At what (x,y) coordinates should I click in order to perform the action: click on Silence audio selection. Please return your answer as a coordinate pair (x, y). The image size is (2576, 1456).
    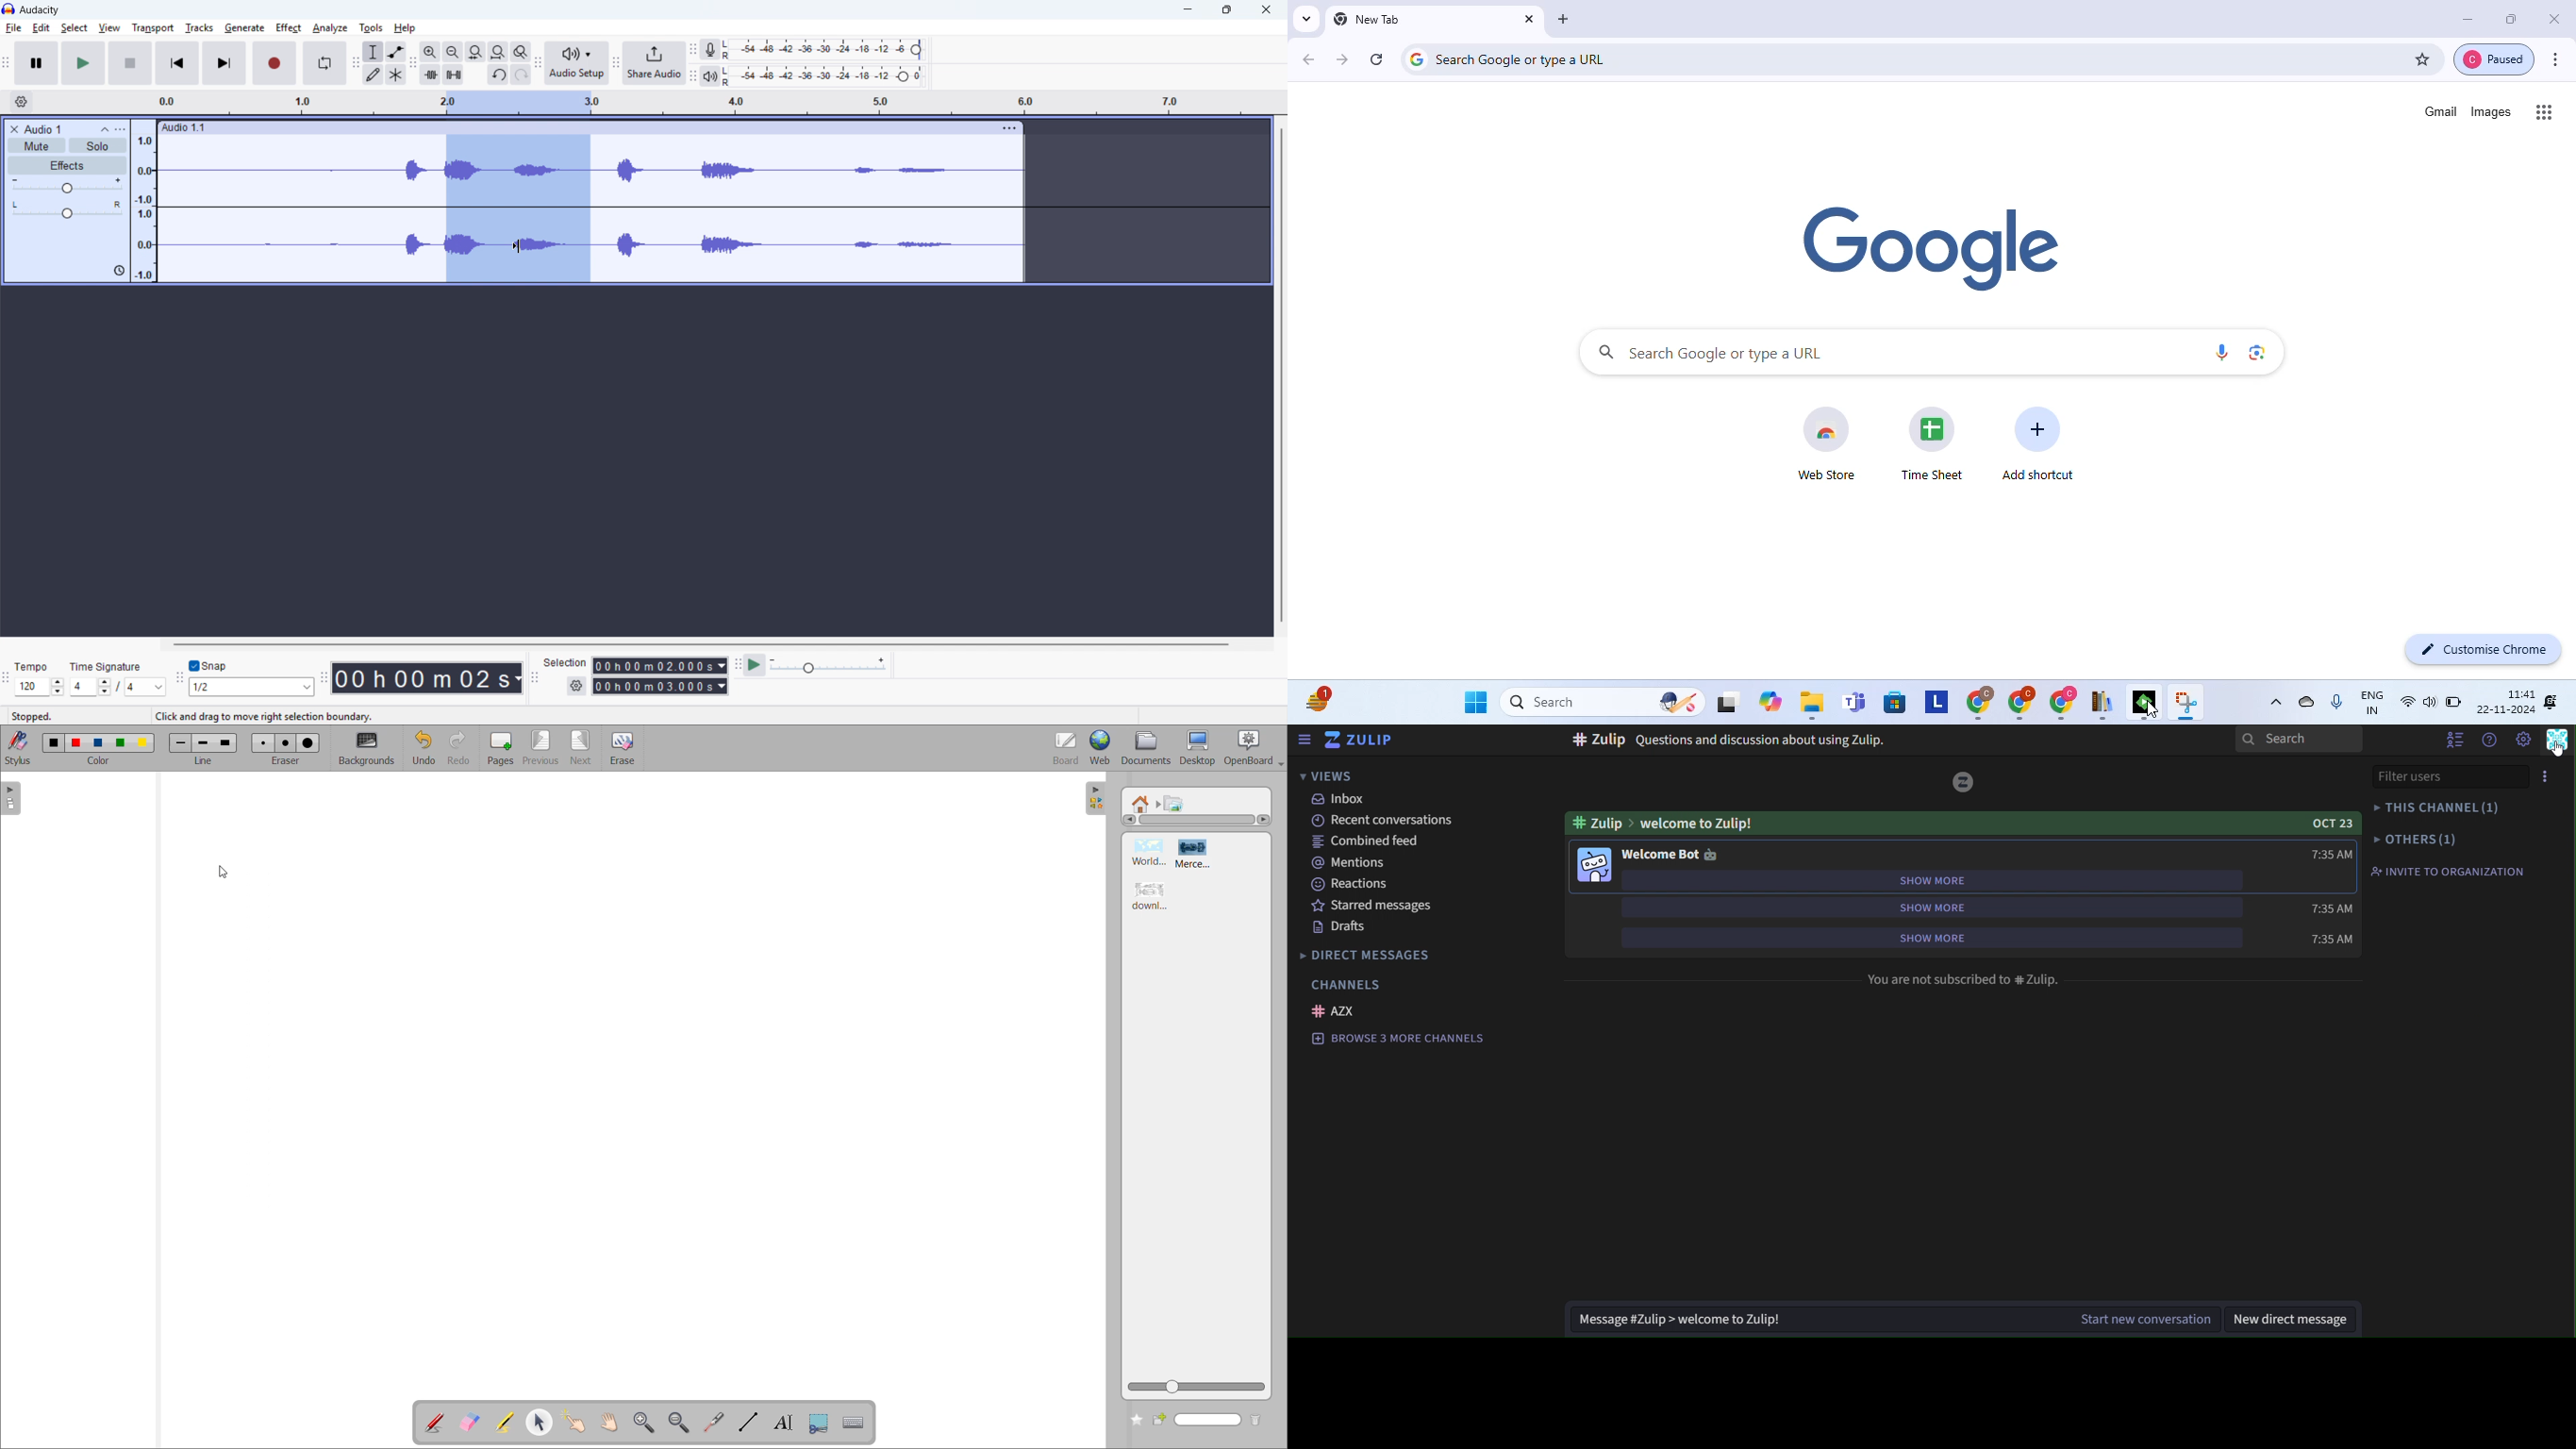
    Looking at the image, I should click on (453, 74).